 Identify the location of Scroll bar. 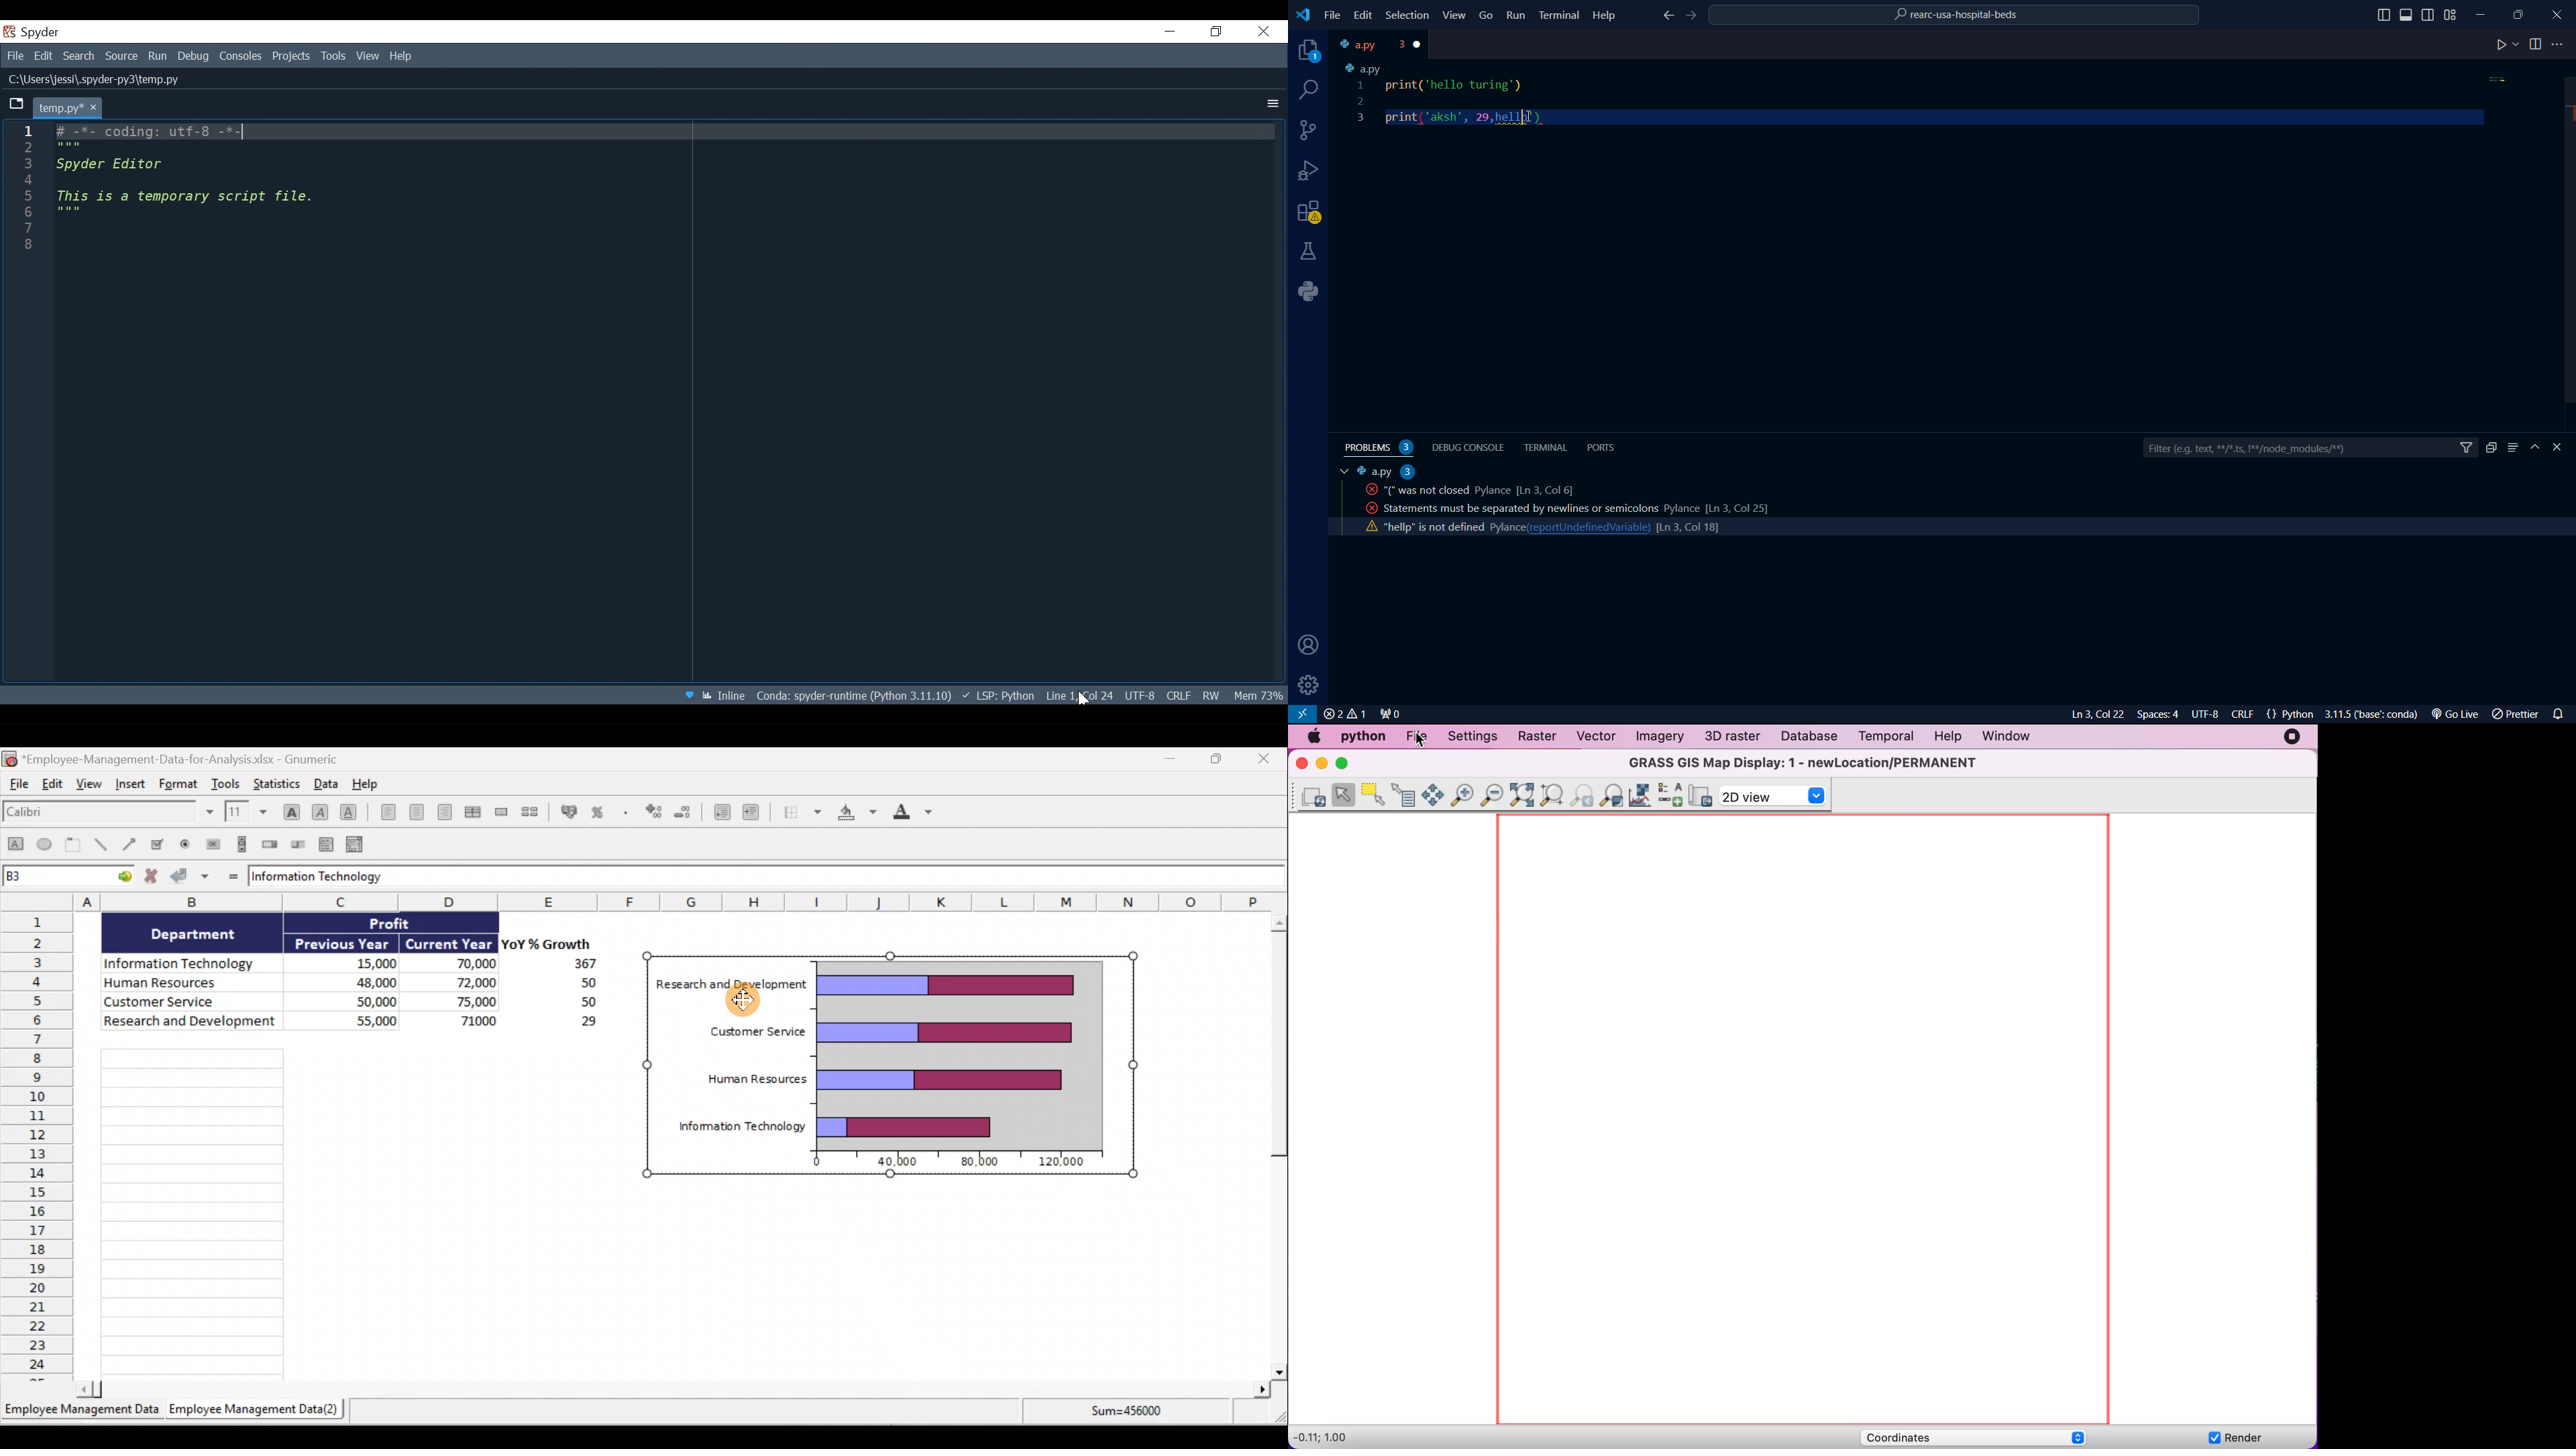
(1273, 1143).